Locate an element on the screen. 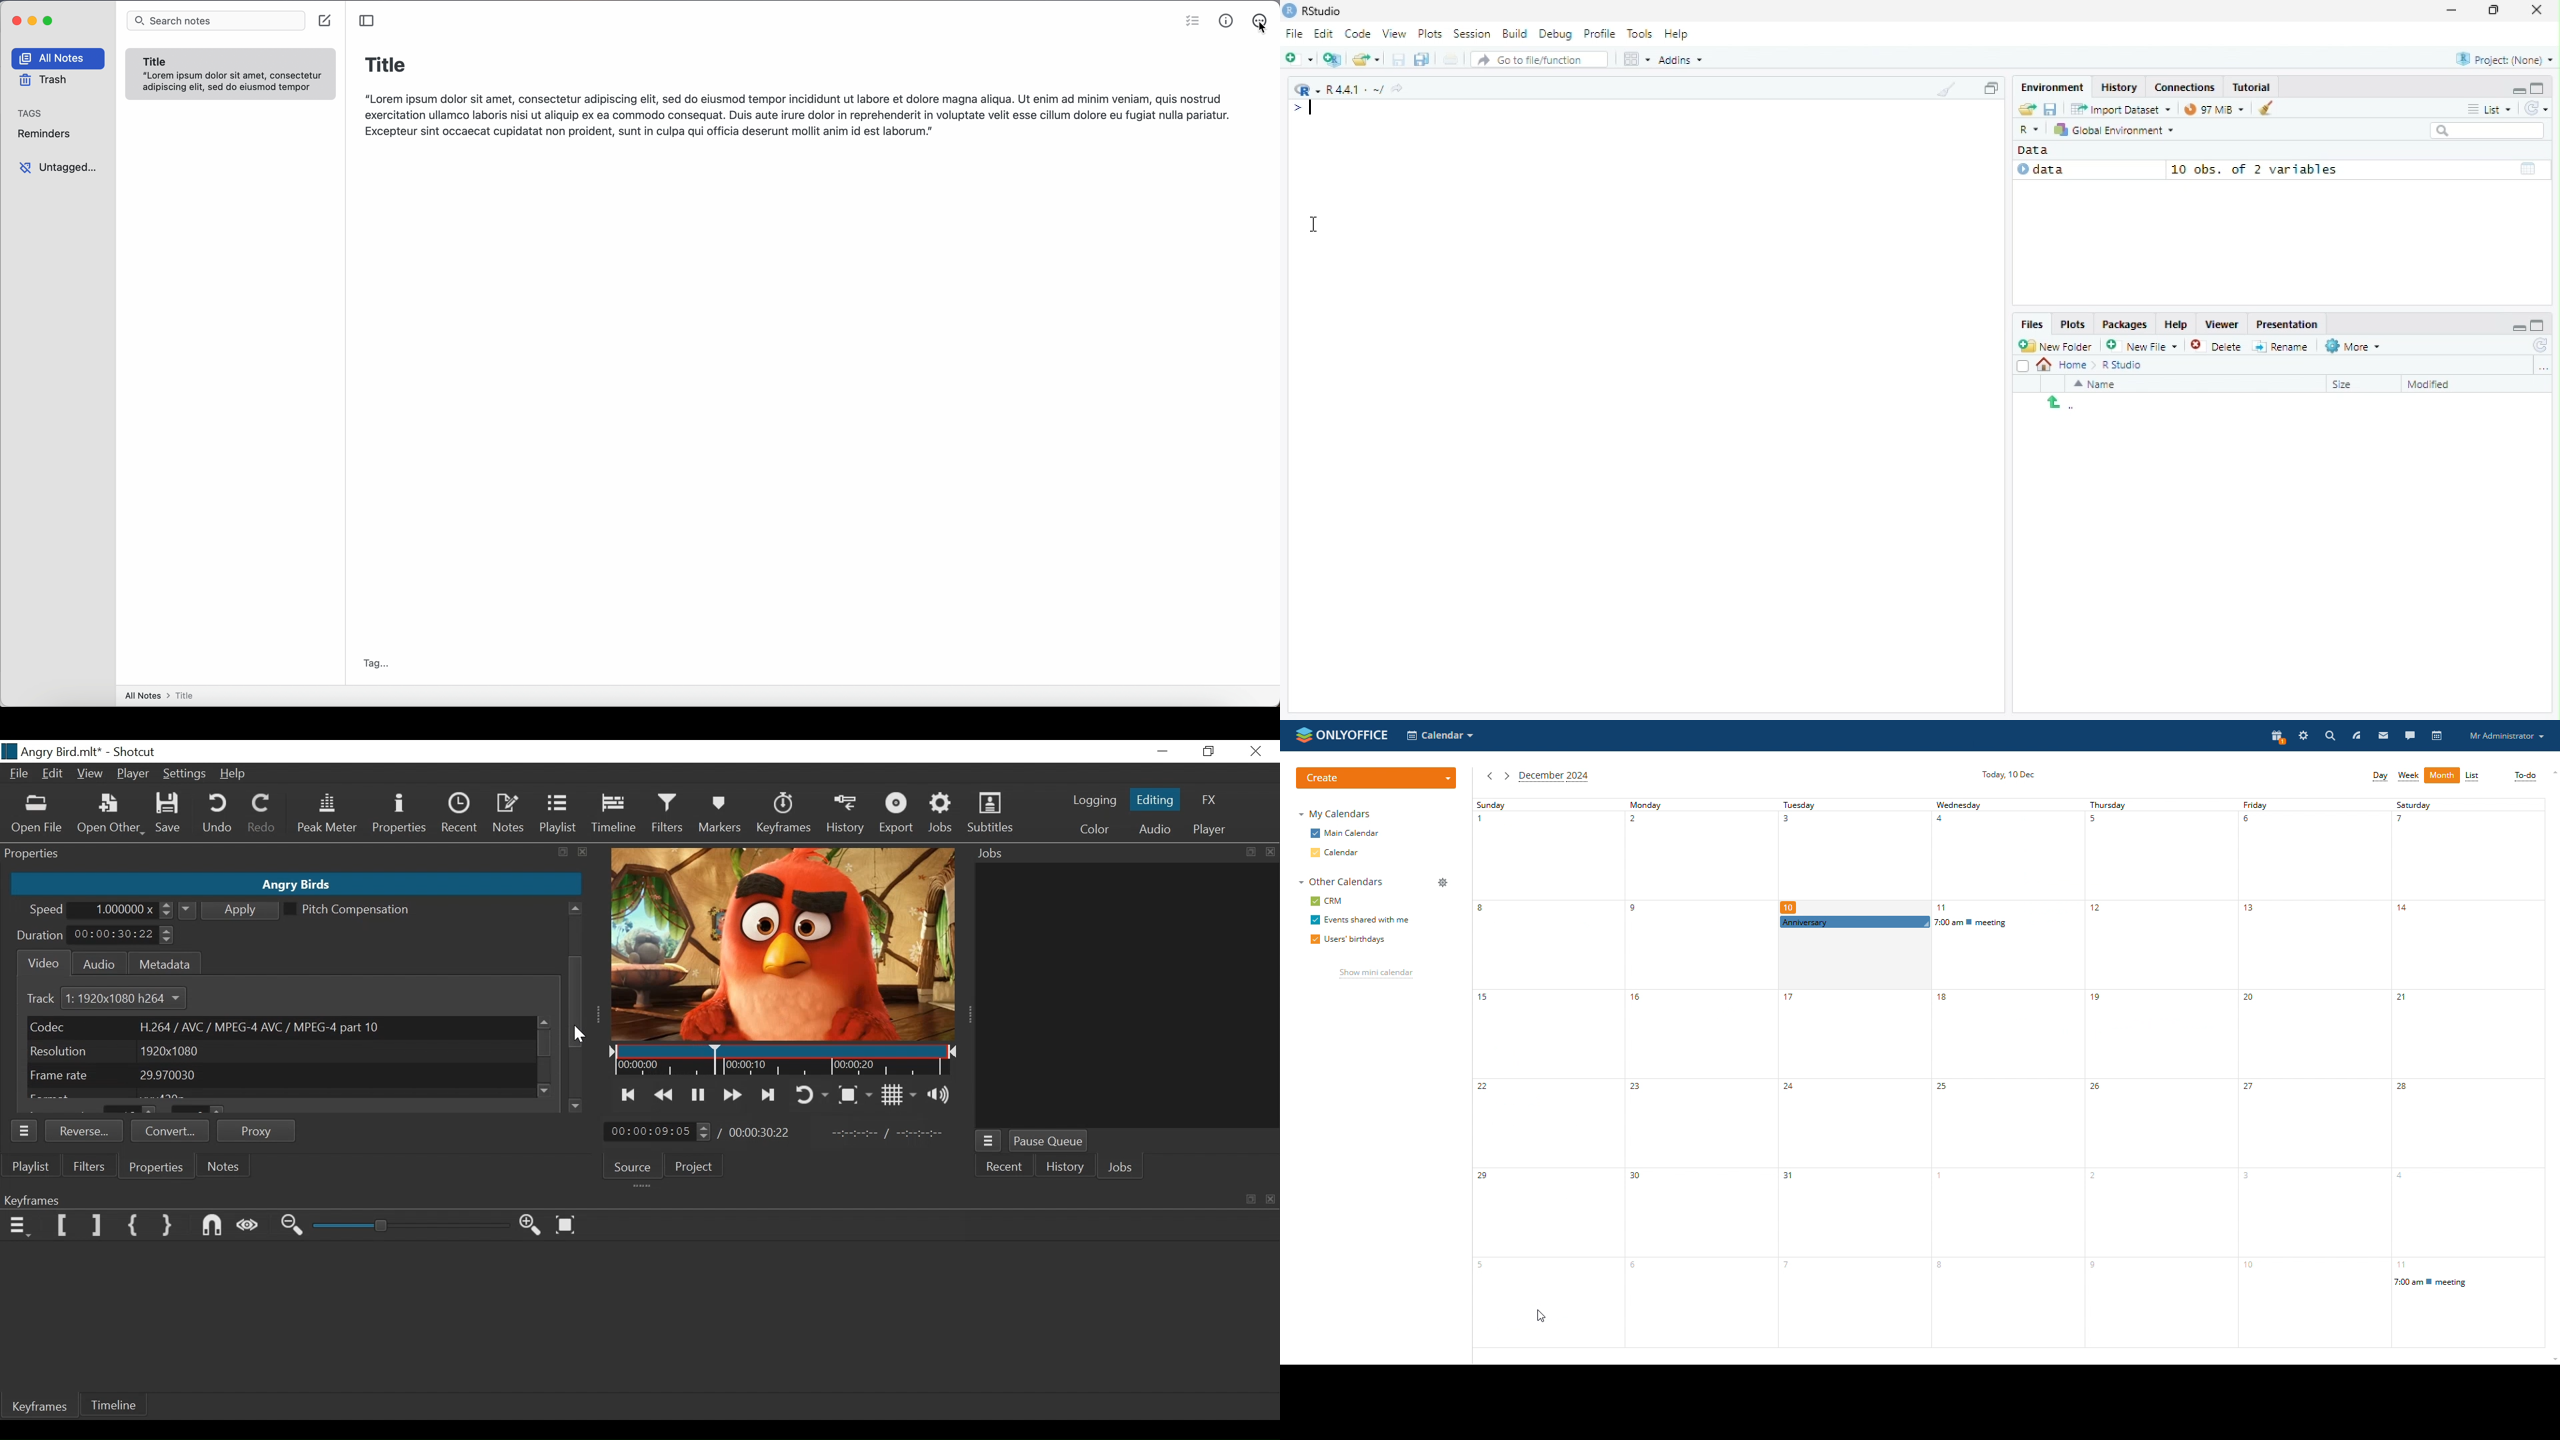  back is located at coordinates (2055, 402).